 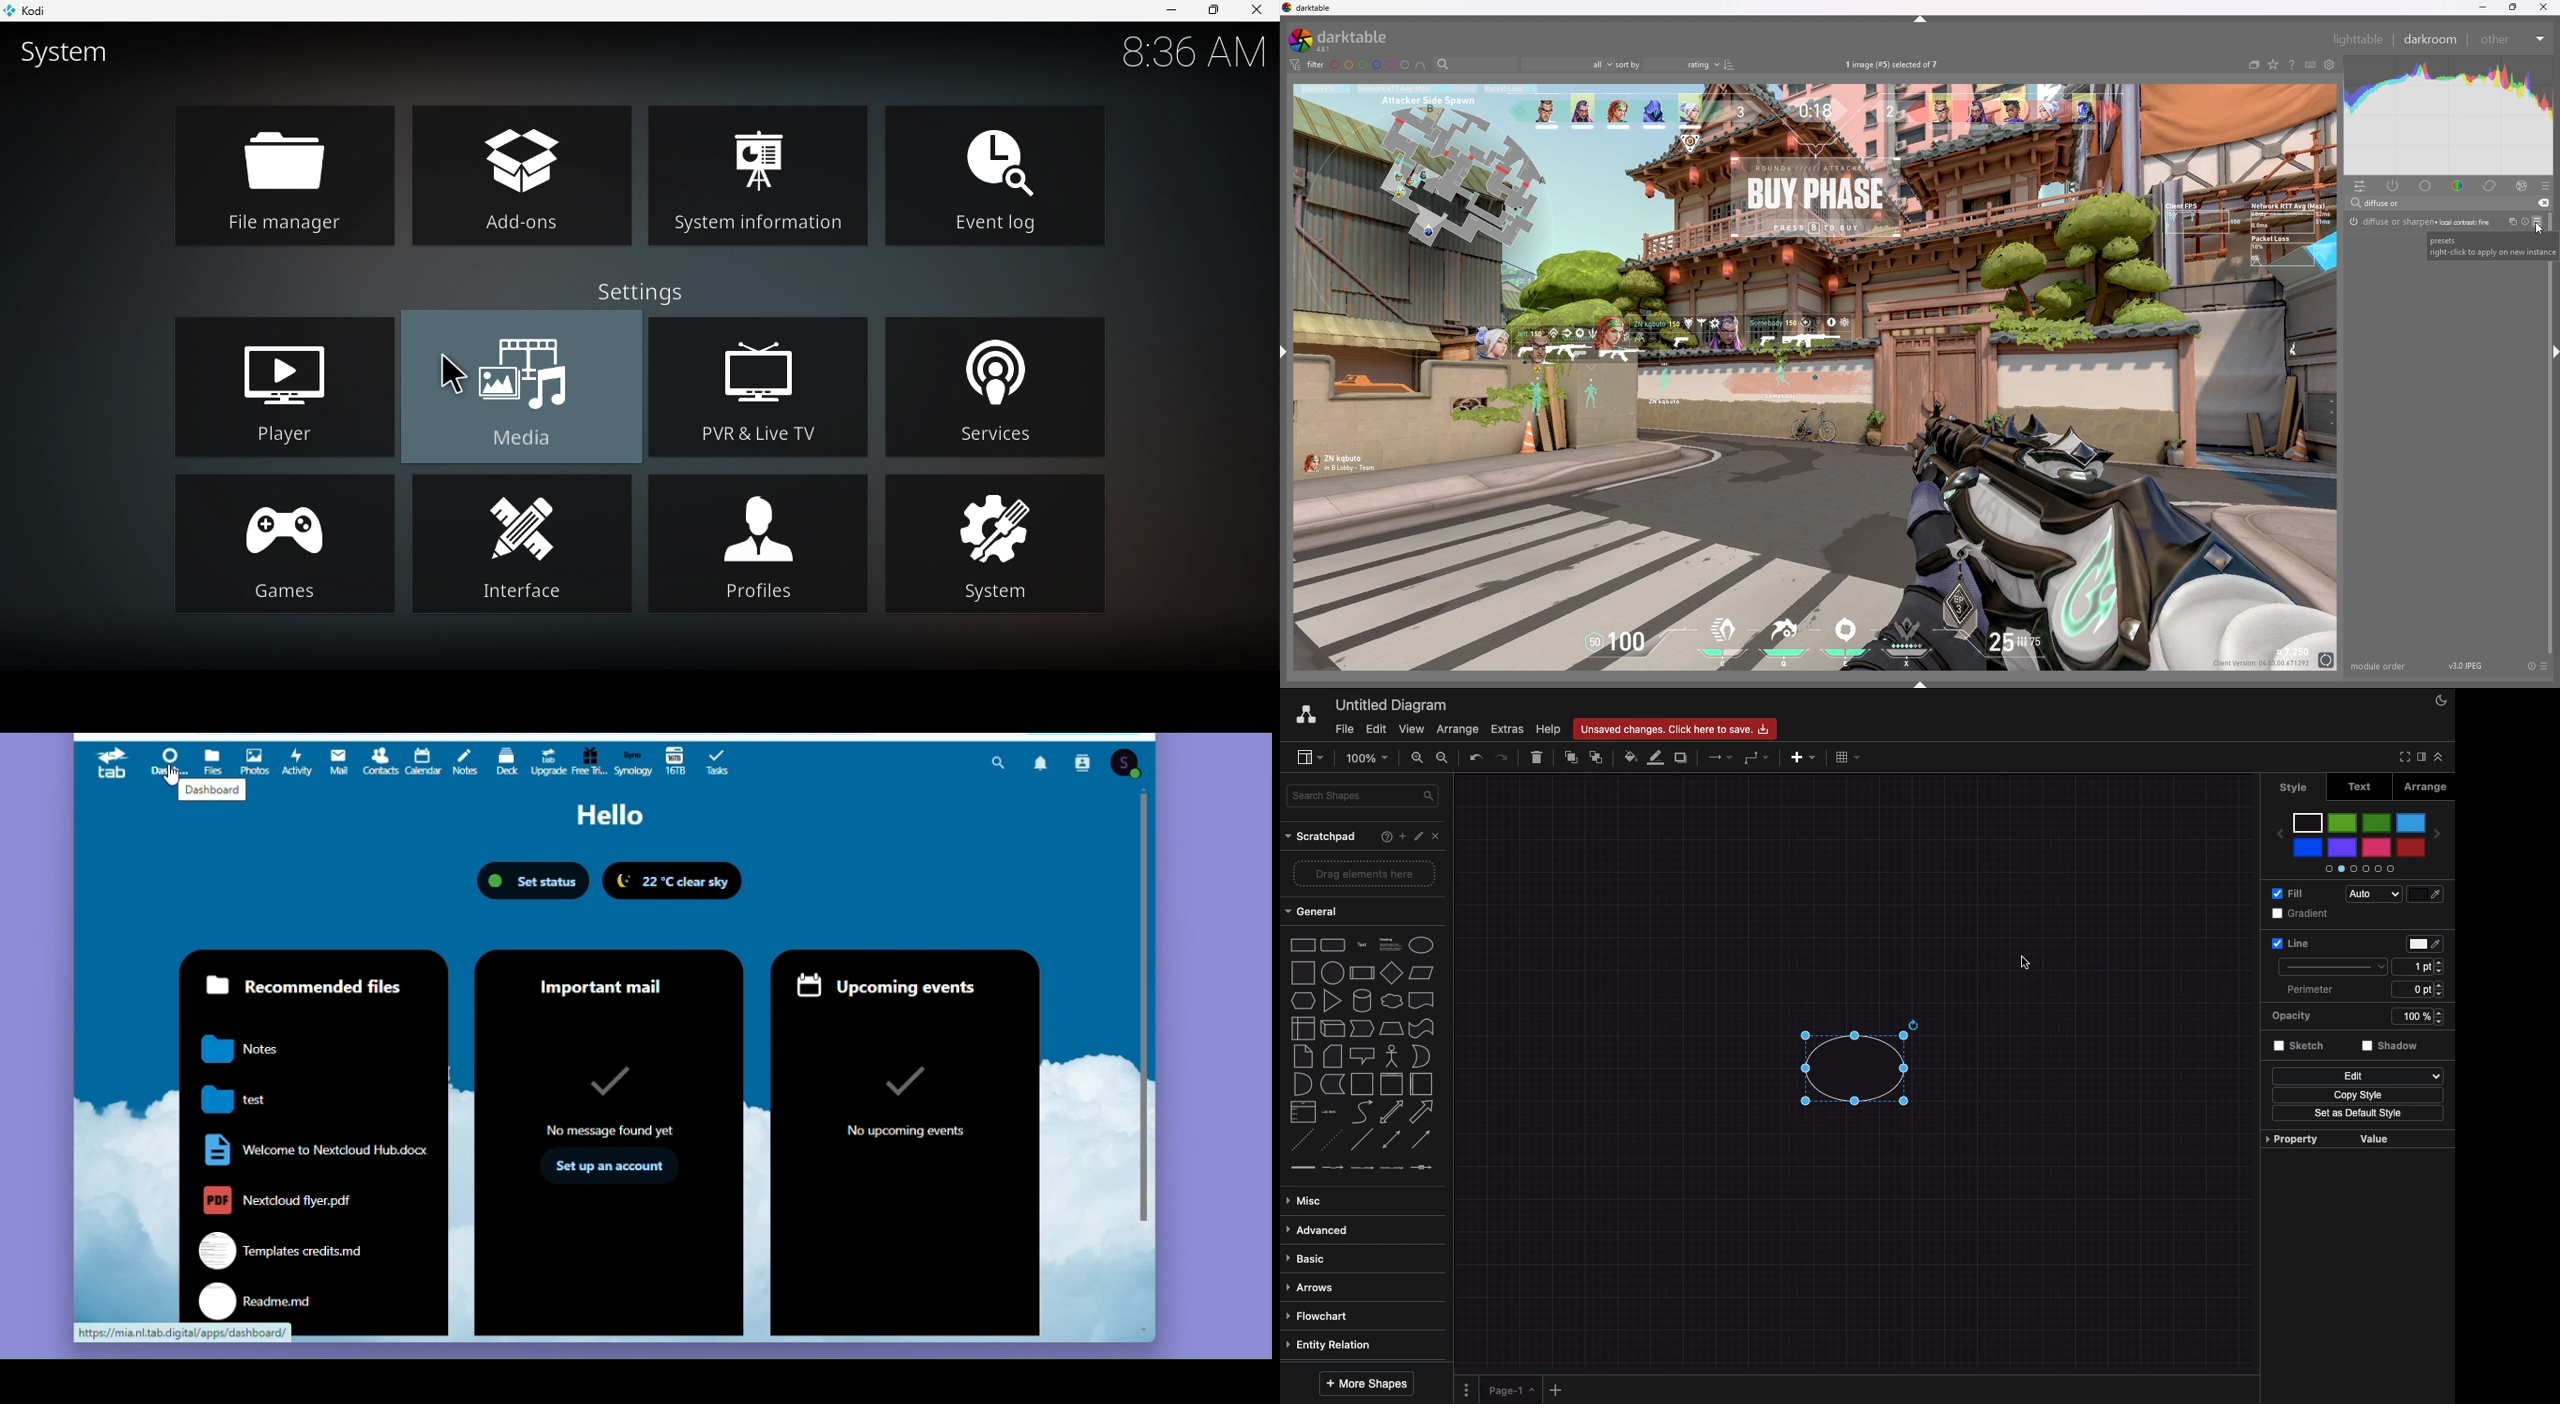 What do you see at coordinates (1000, 382) in the screenshot?
I see `Serivices` at bounding box center [1000, 382].